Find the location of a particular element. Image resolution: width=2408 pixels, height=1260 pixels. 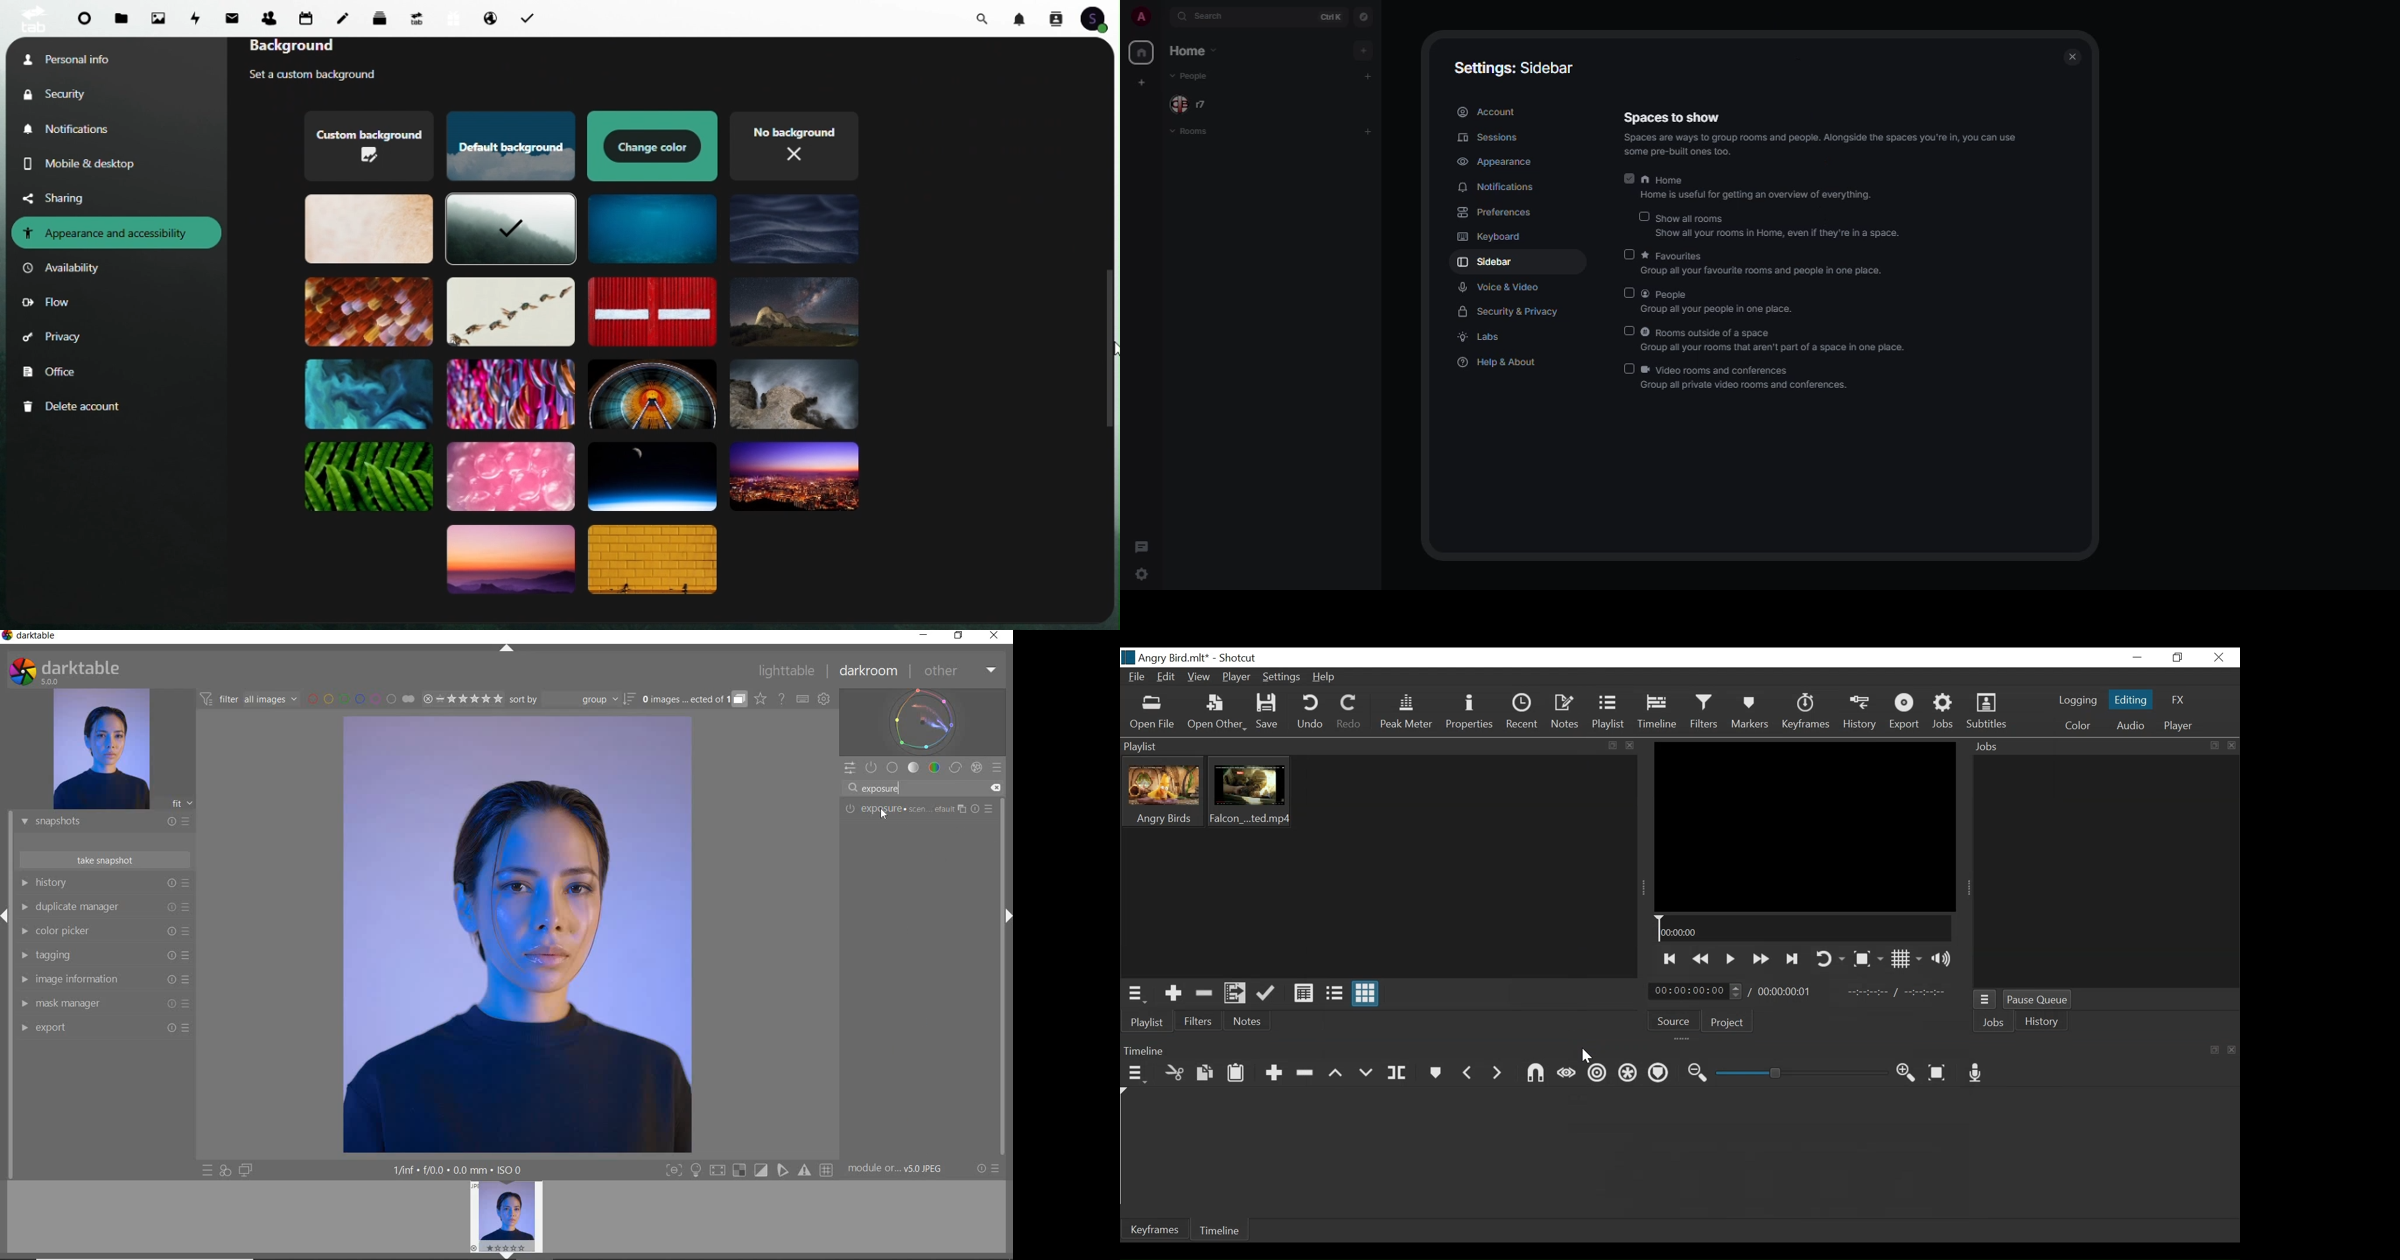

personal info is located at coordinates (88, 58).